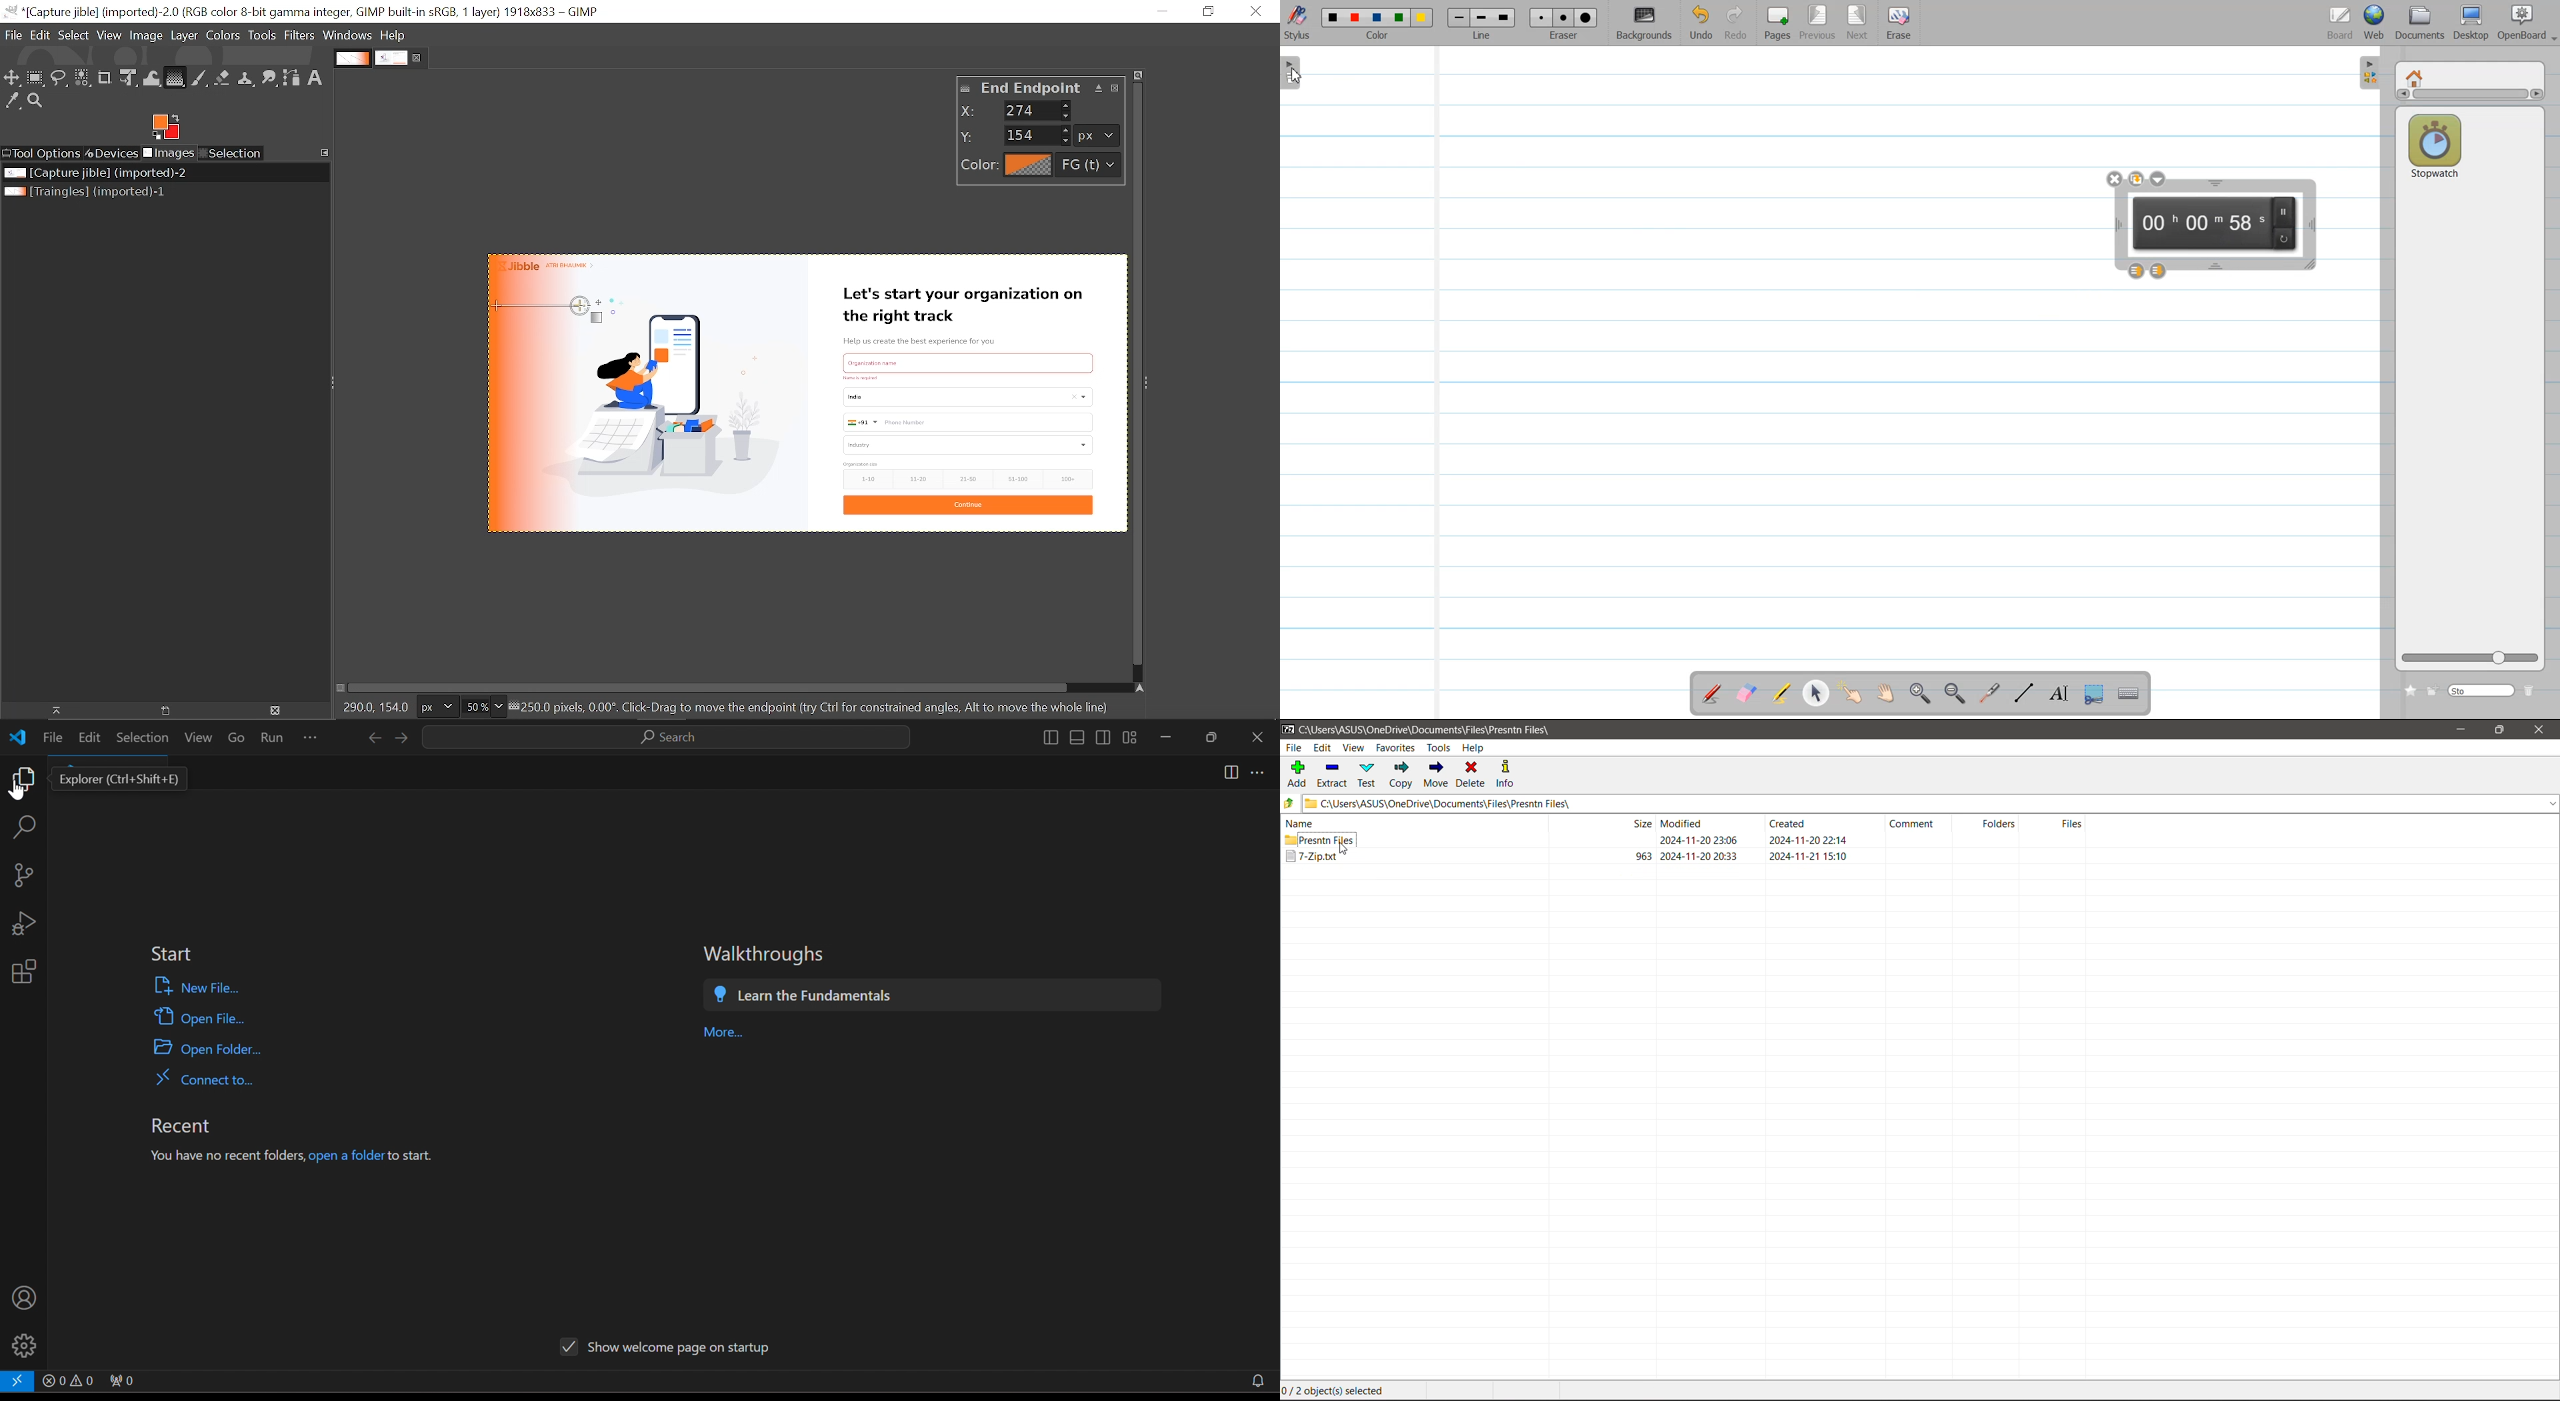 The height and width of the screenshot is (1428, 2576). Describe the element at coordinates (1044, 89) in the screenshot. I see `end point` at that location.